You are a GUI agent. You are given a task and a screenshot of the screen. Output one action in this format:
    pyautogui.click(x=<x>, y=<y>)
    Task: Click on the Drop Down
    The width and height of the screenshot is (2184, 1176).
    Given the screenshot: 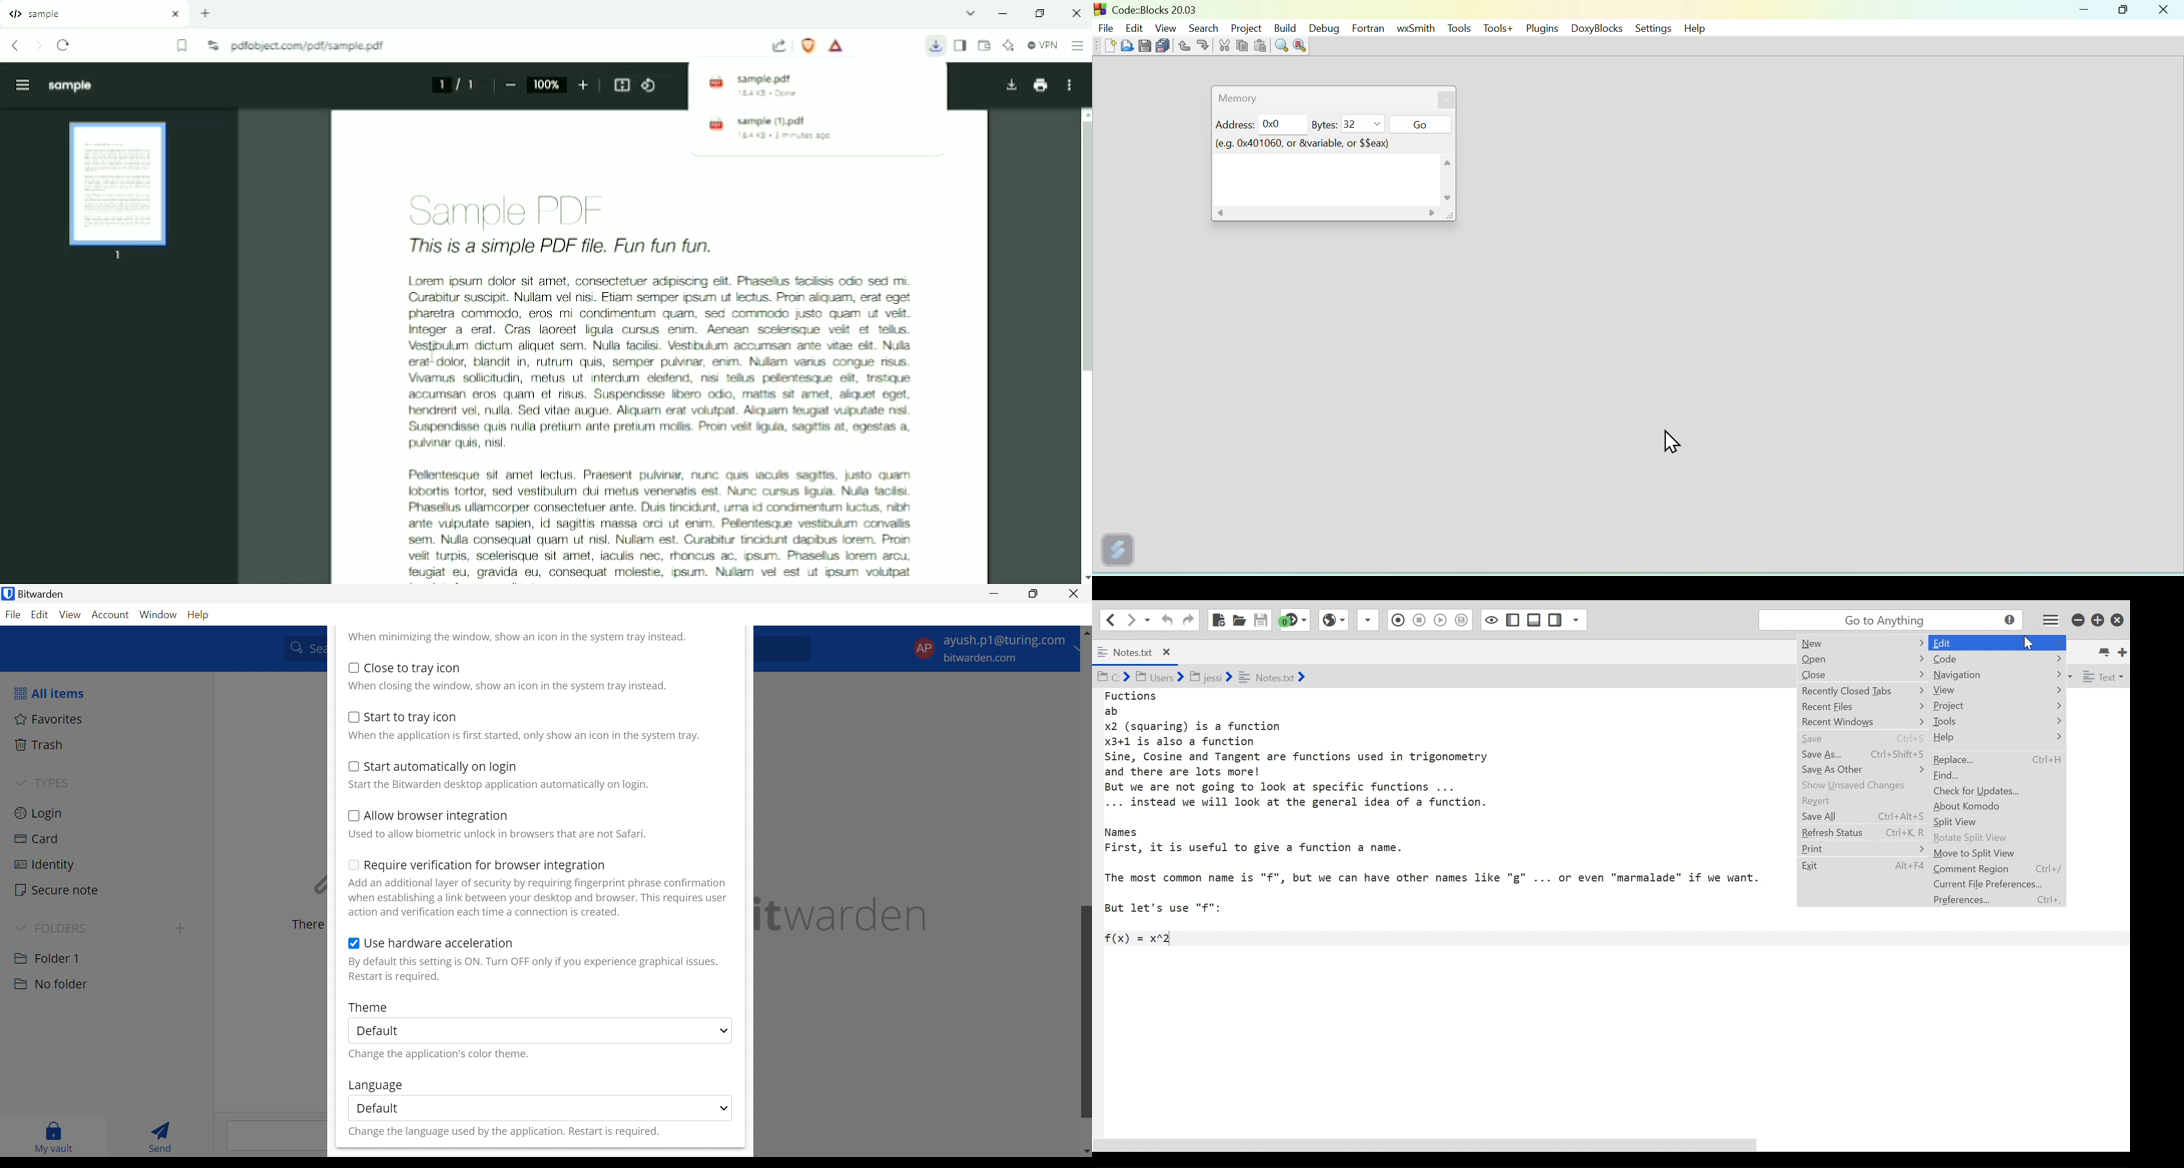 What is the action you would take?
    pyautogui.click(x=723, y=1031)
    